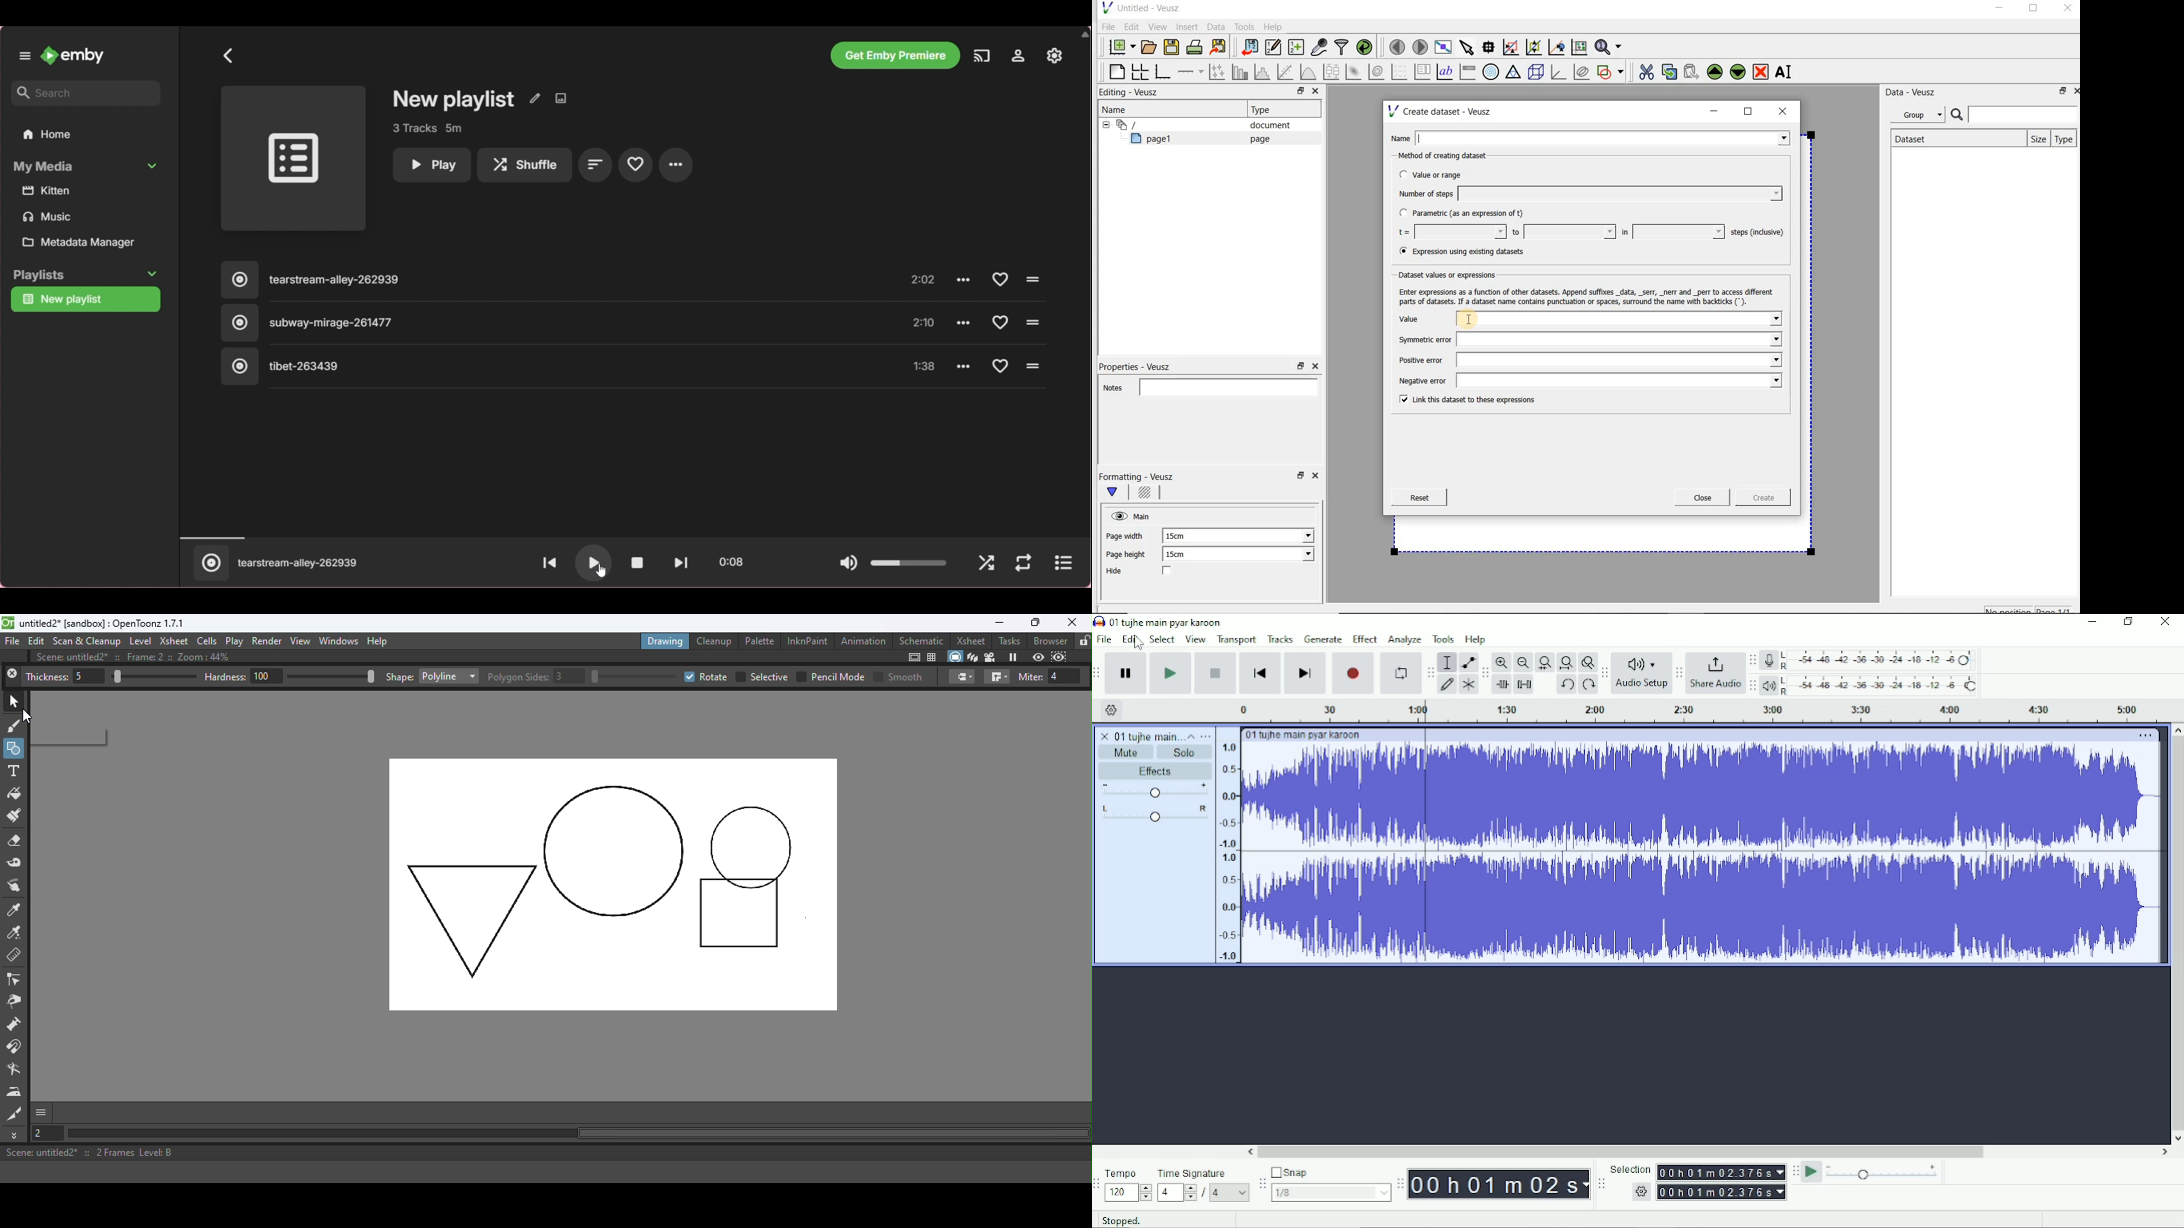 The height and width of the screenshot is (1232, 2184). Describe the element at coordinates (1342, 48) in the screenshot. I see `filter data` at that location.